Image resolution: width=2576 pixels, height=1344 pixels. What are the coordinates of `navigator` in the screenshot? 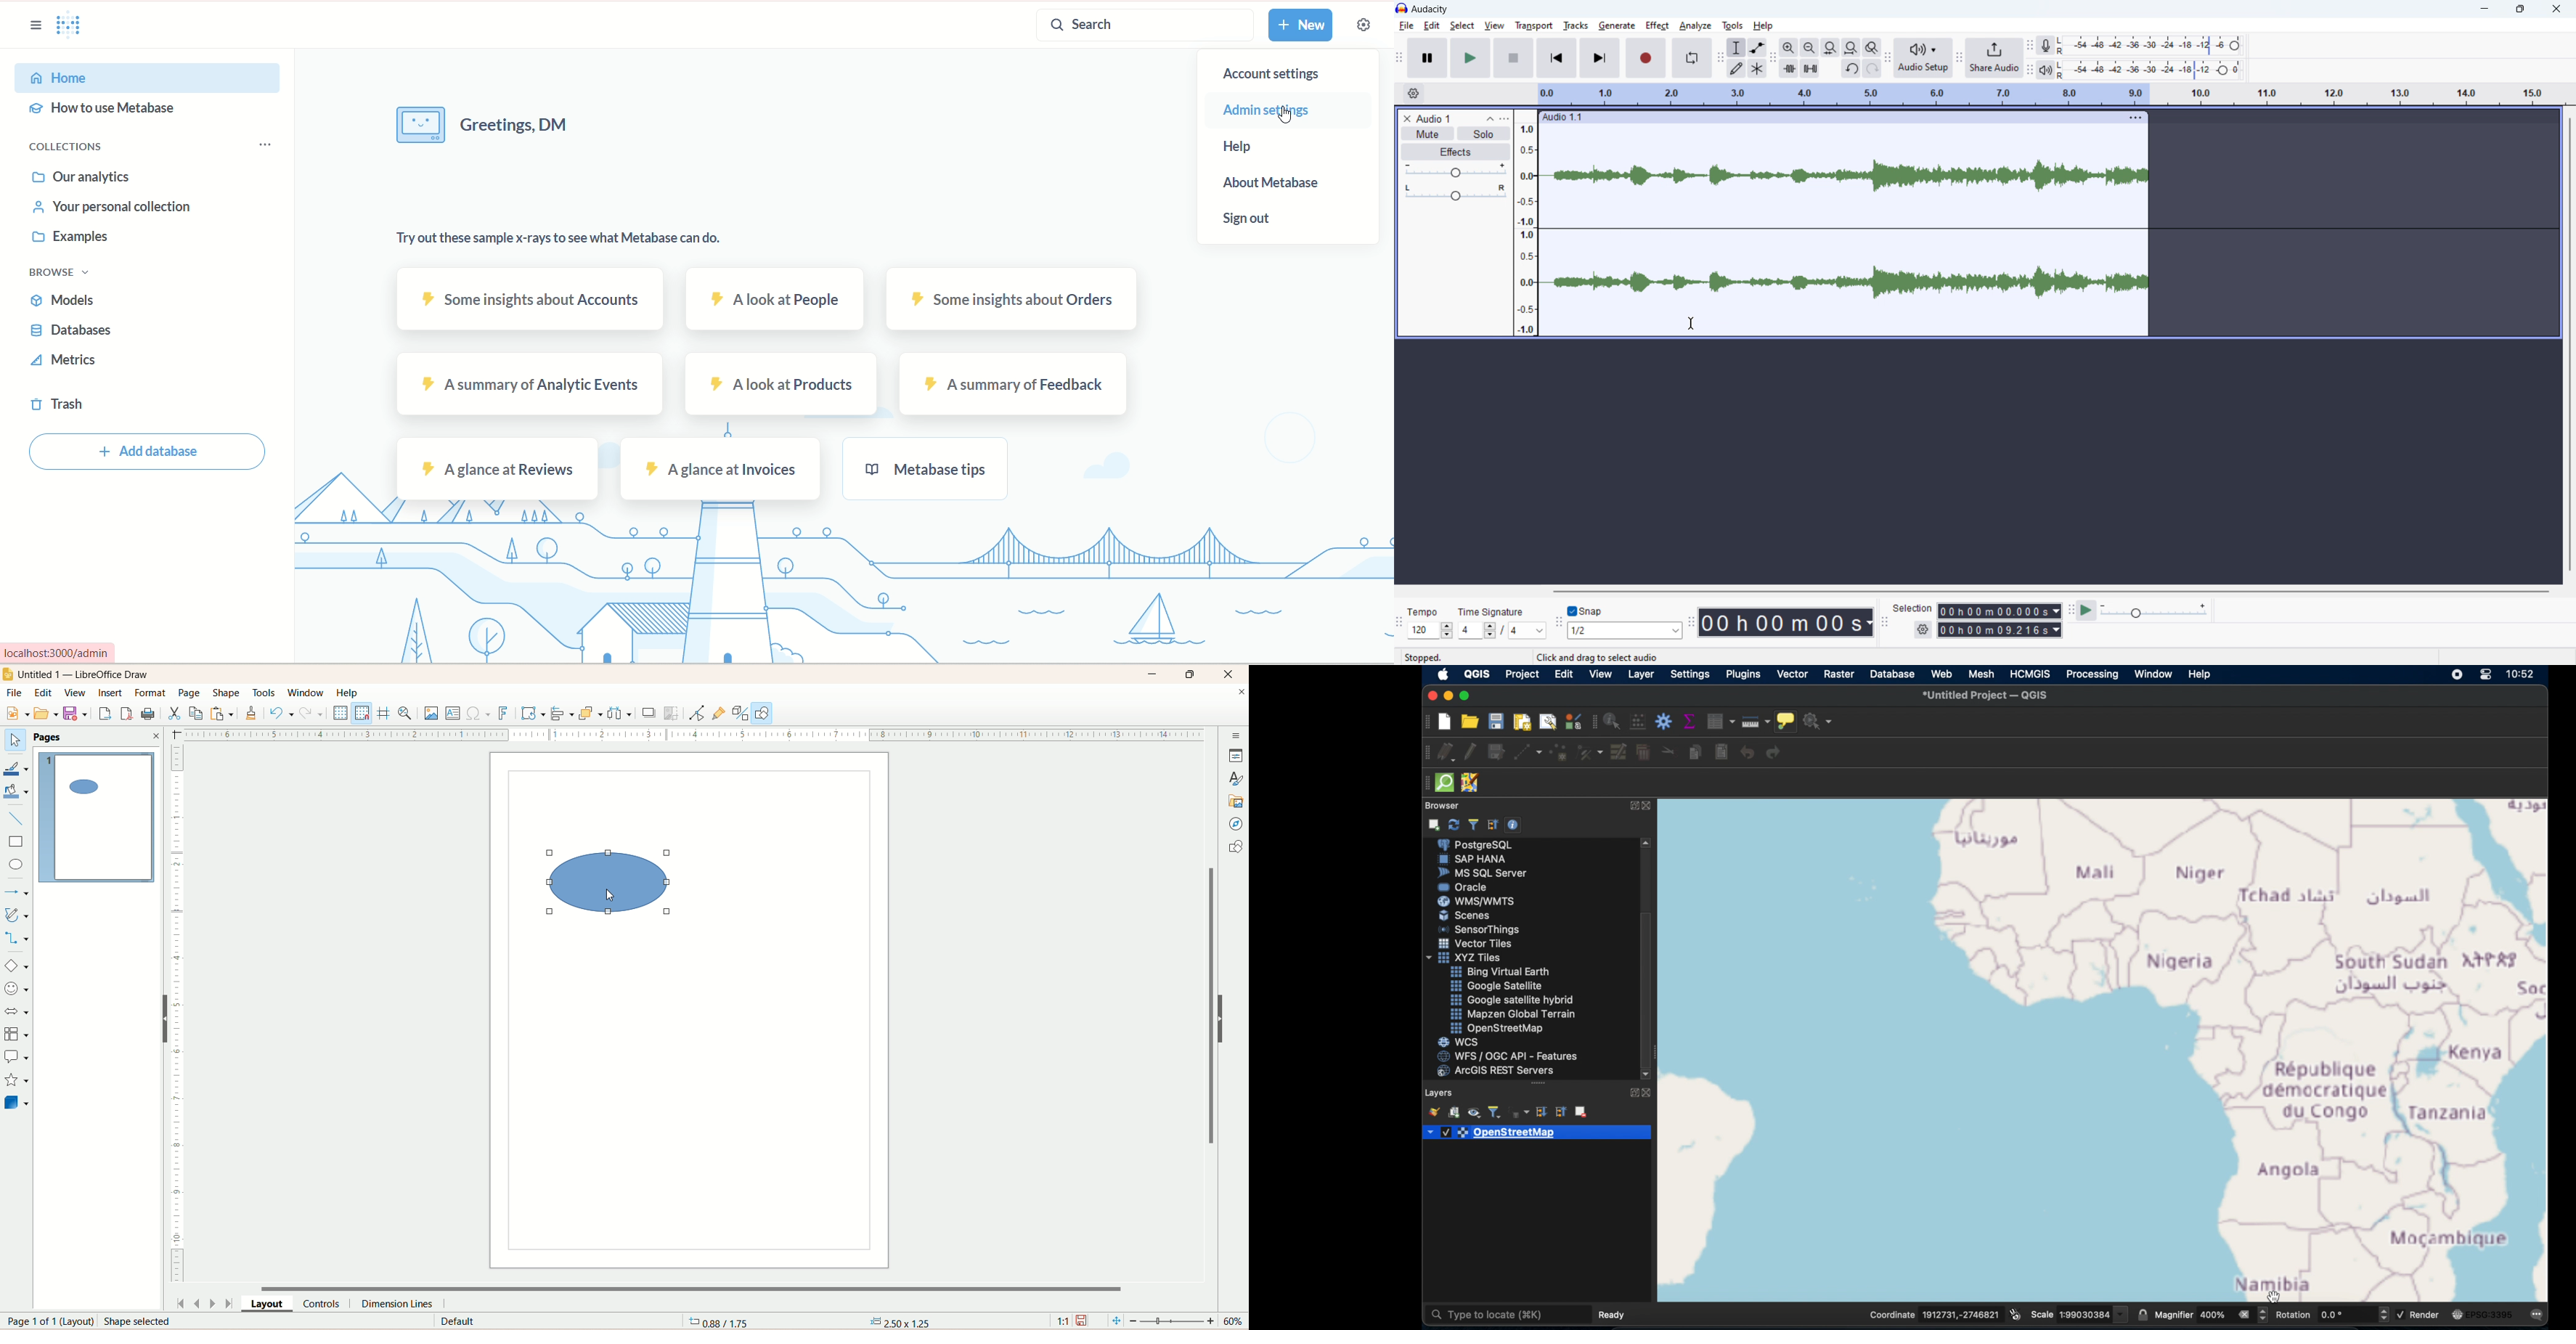 It's located at (1238, 825).